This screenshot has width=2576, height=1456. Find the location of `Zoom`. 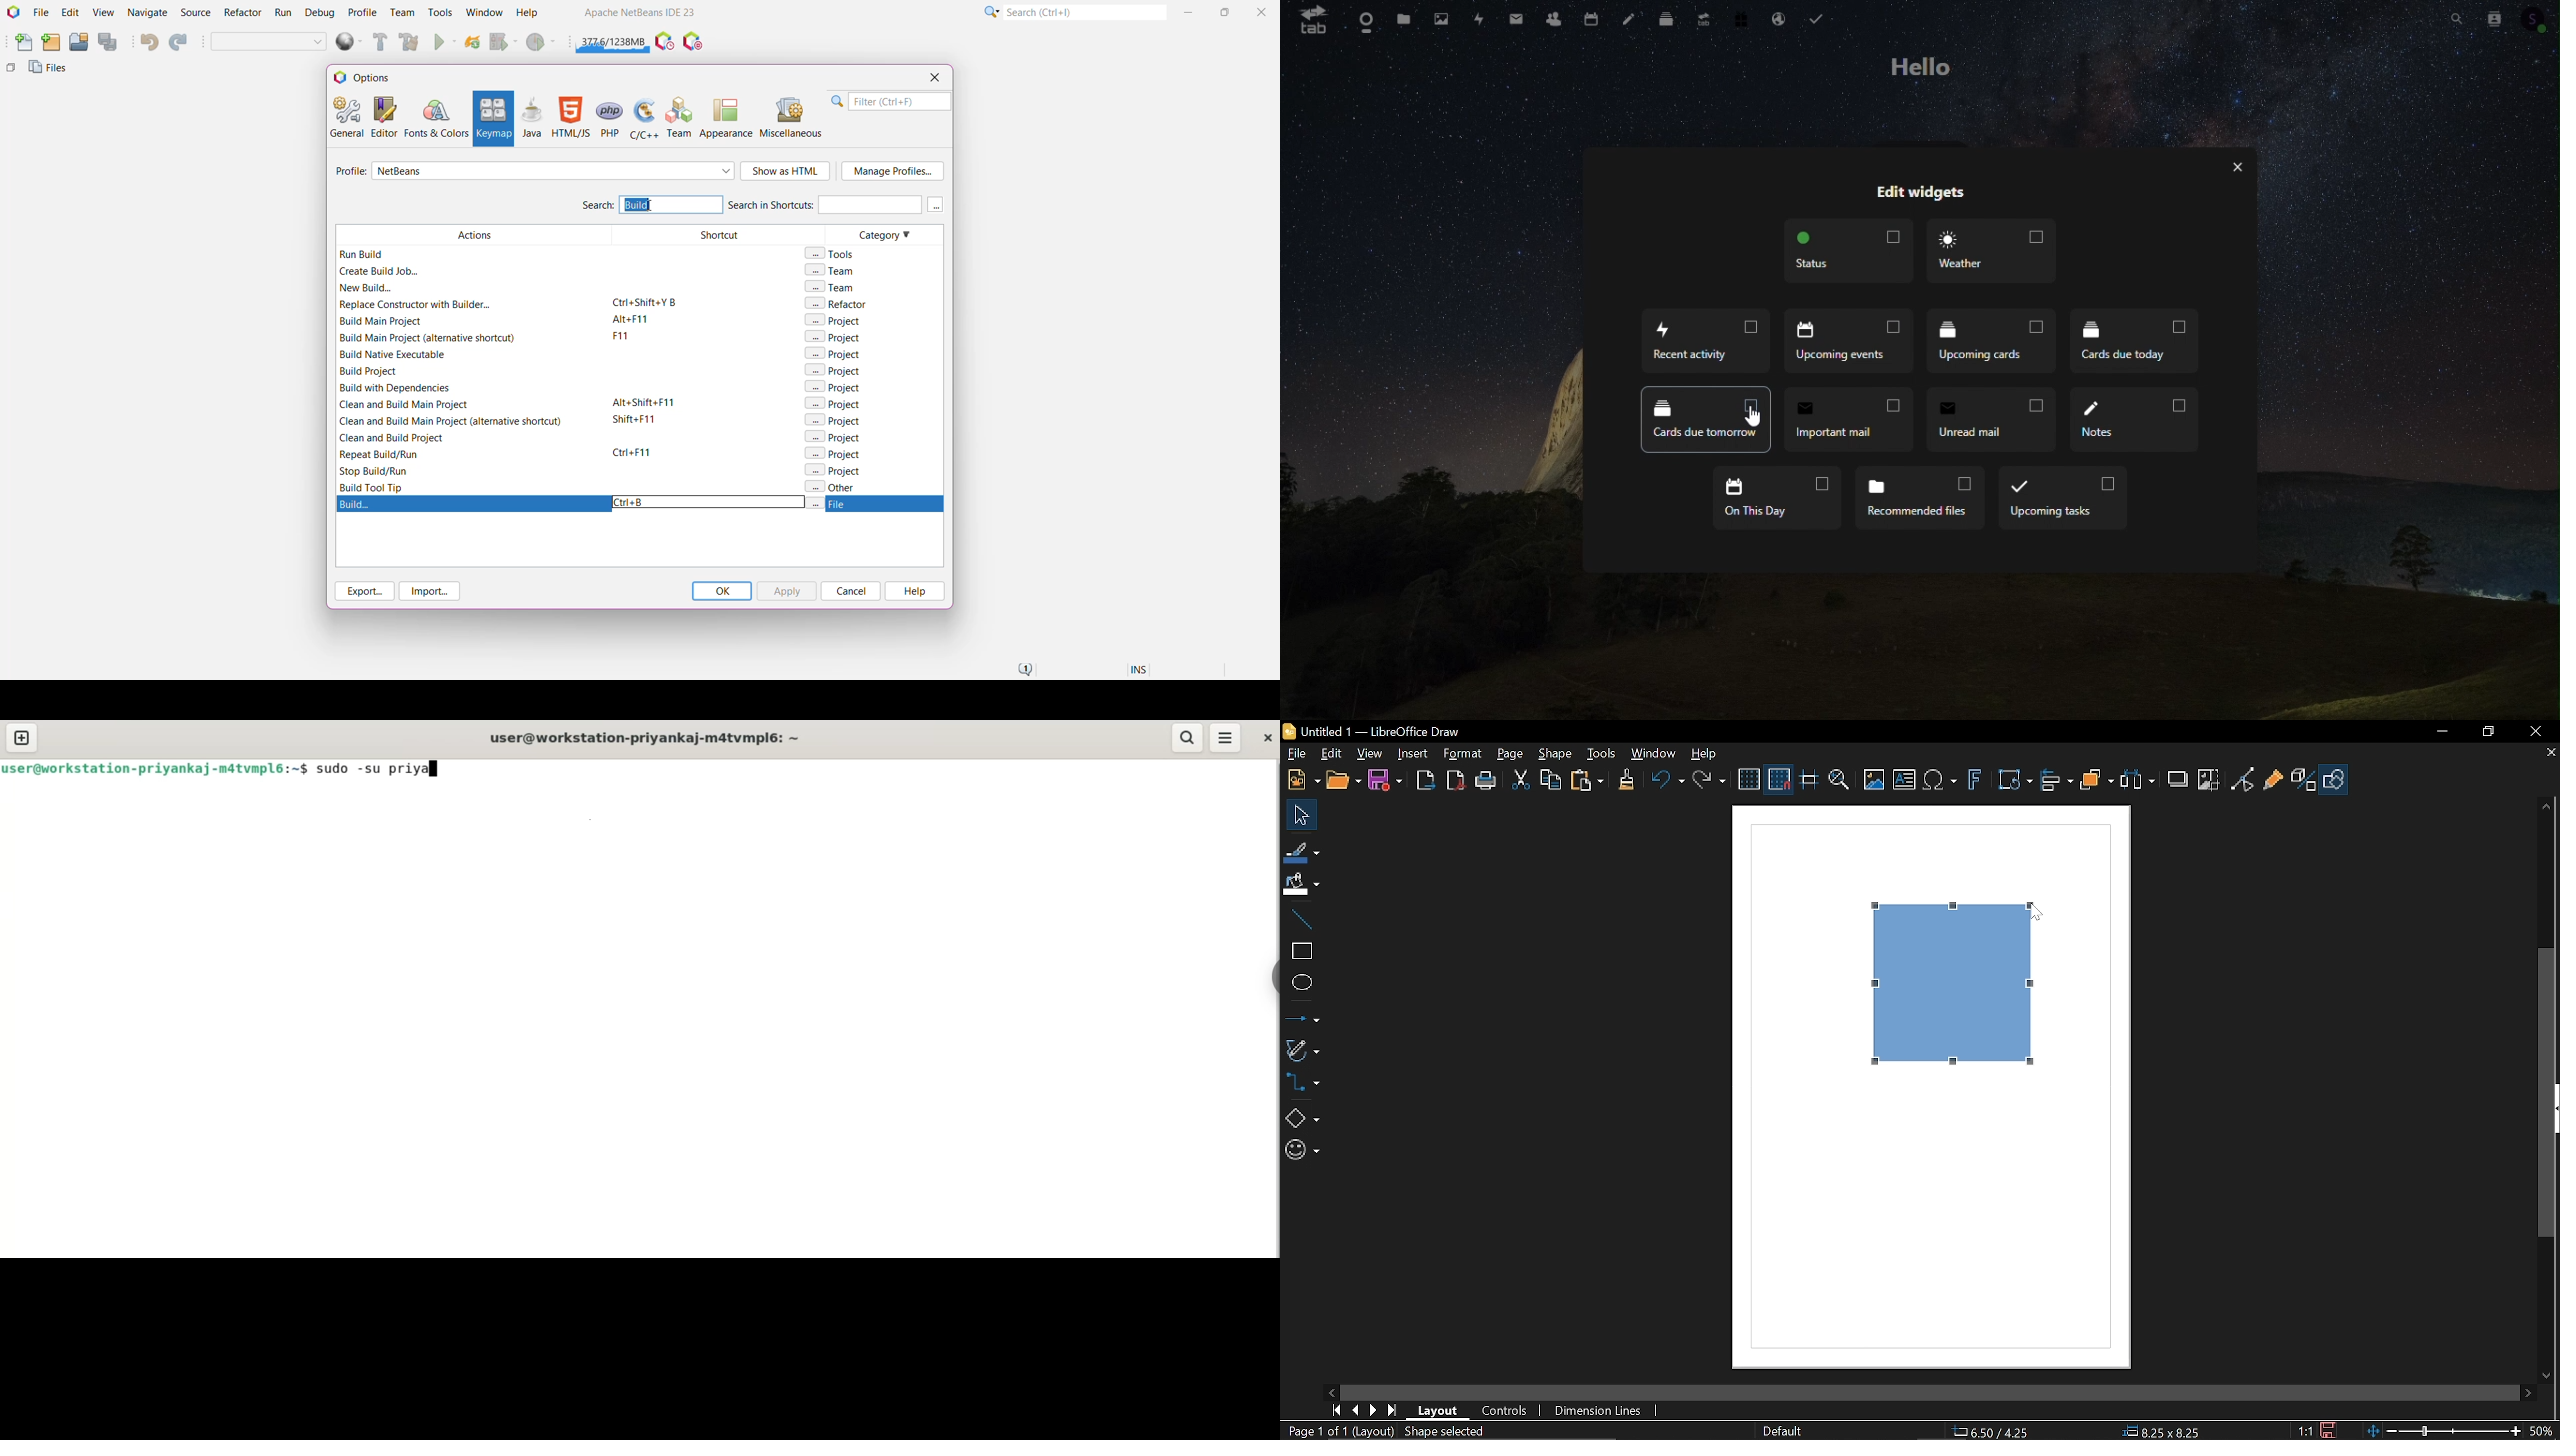

Zoom is located at coordinates (1837, 781).